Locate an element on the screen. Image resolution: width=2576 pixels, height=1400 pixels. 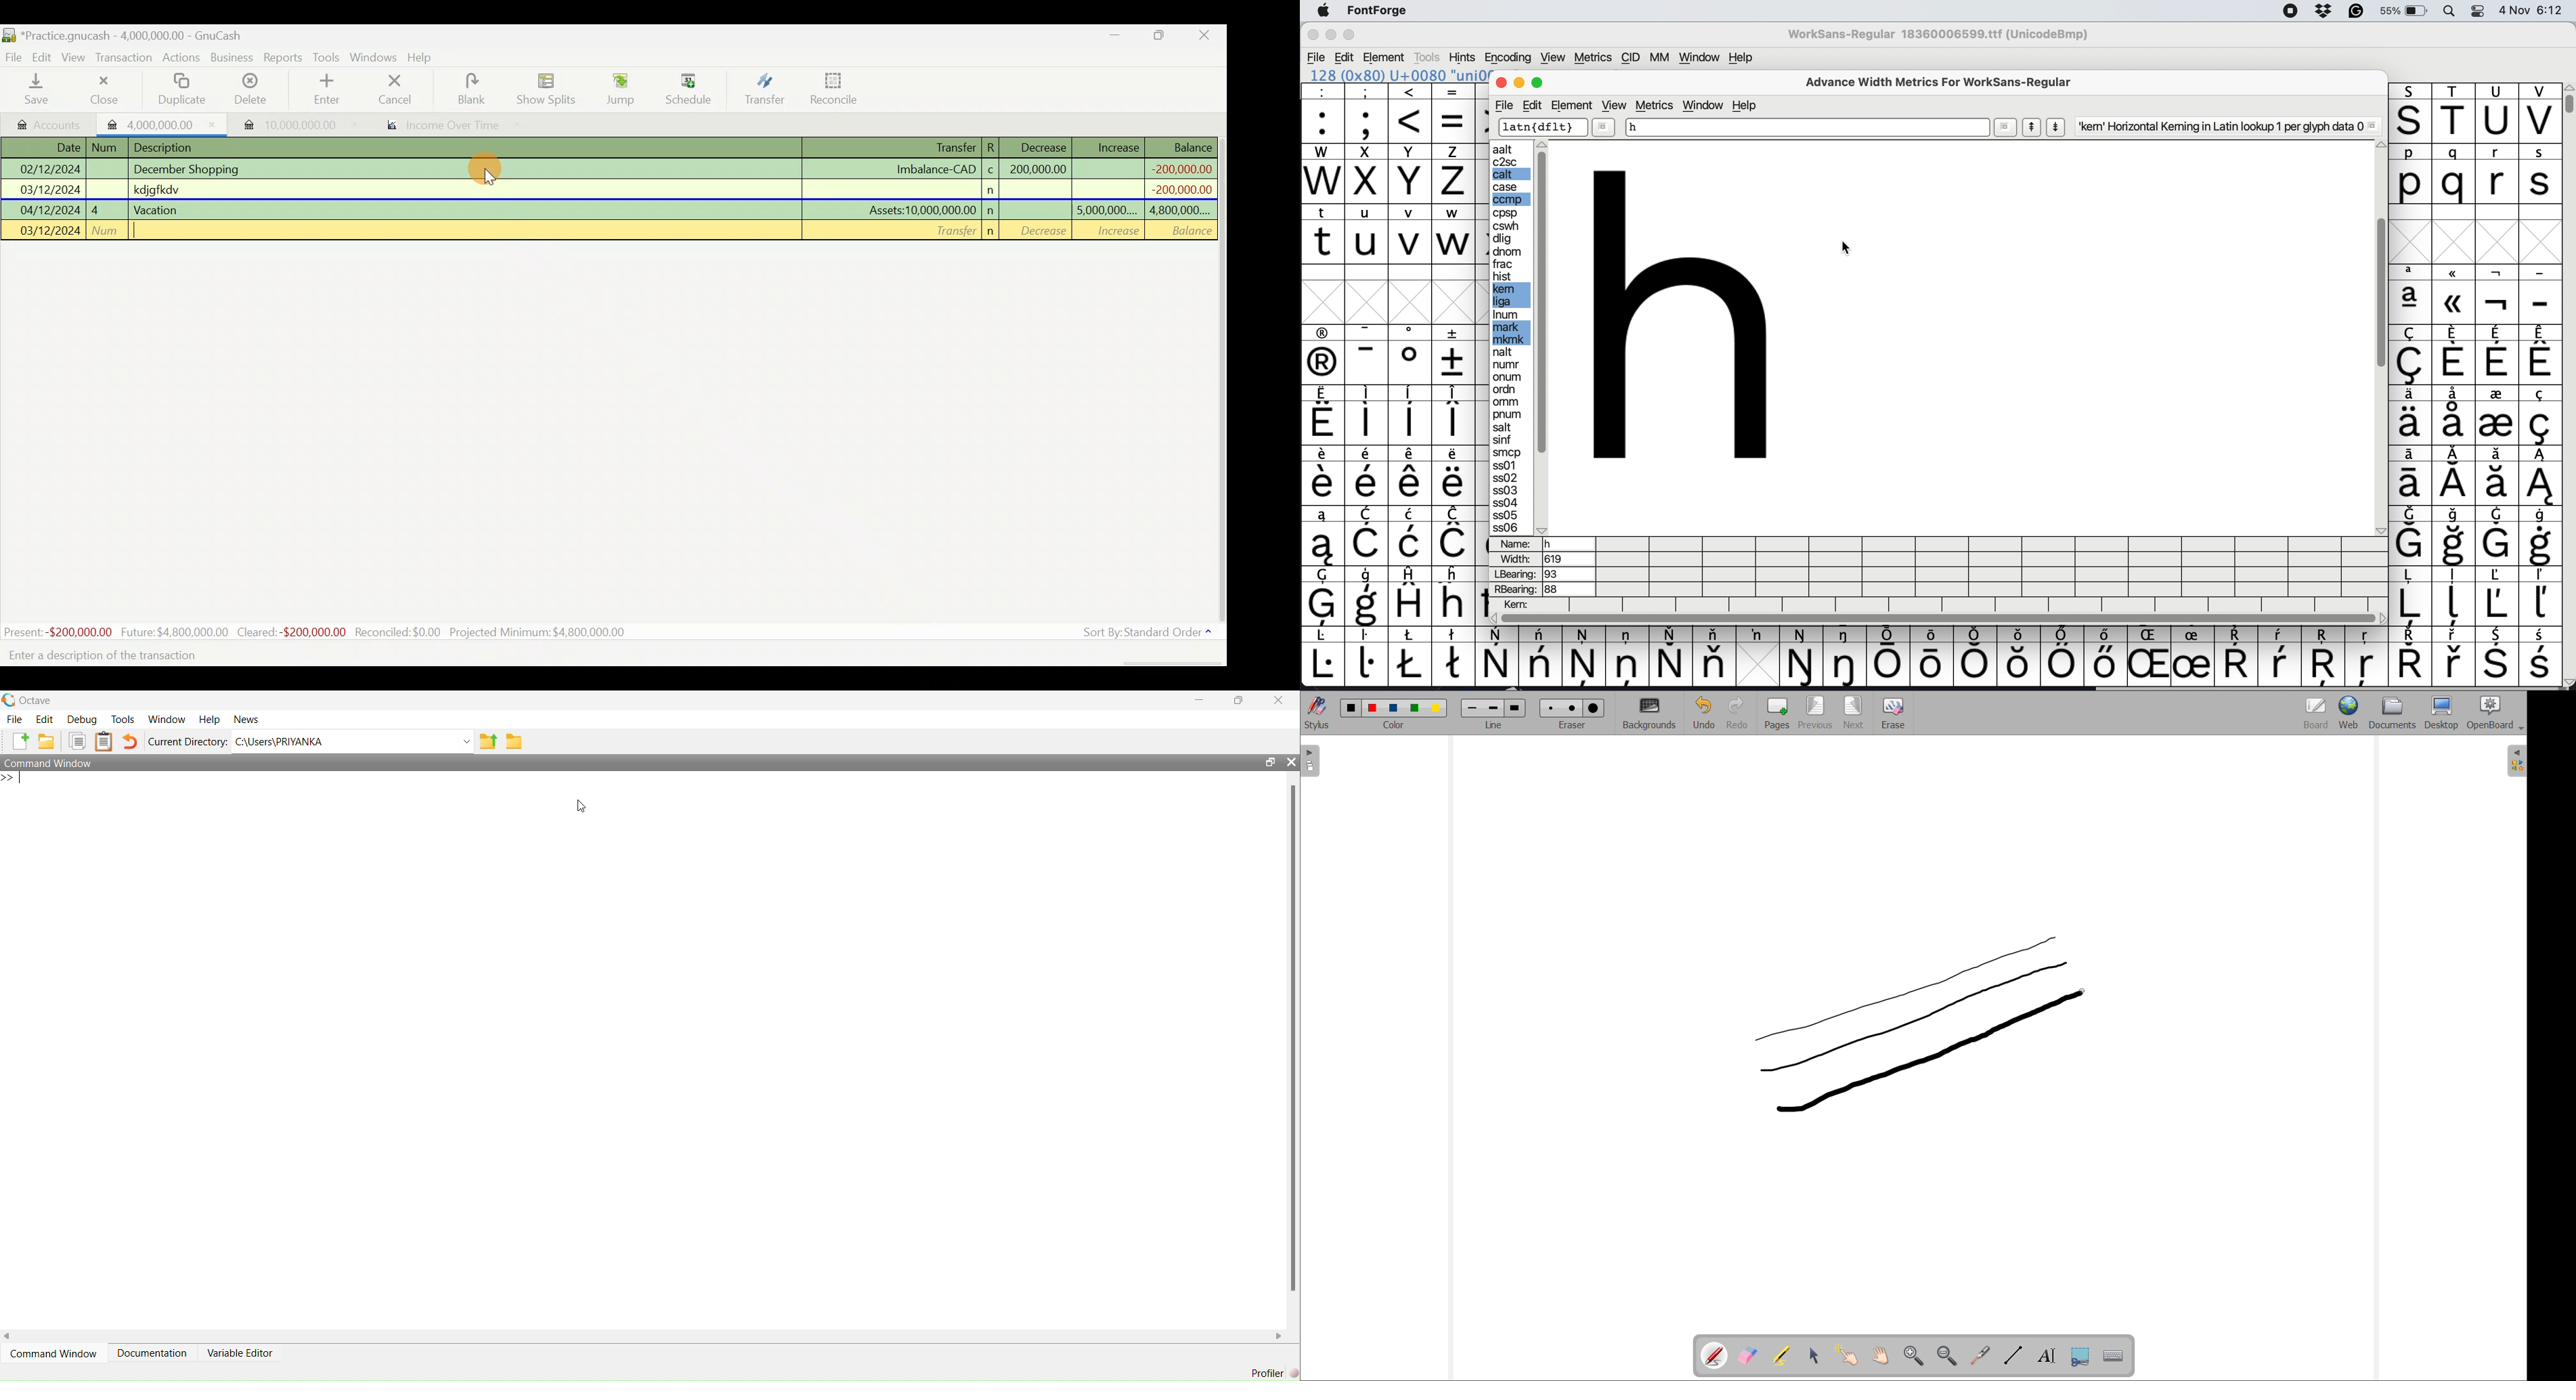
Hints is located at coordinates (1460, 58).